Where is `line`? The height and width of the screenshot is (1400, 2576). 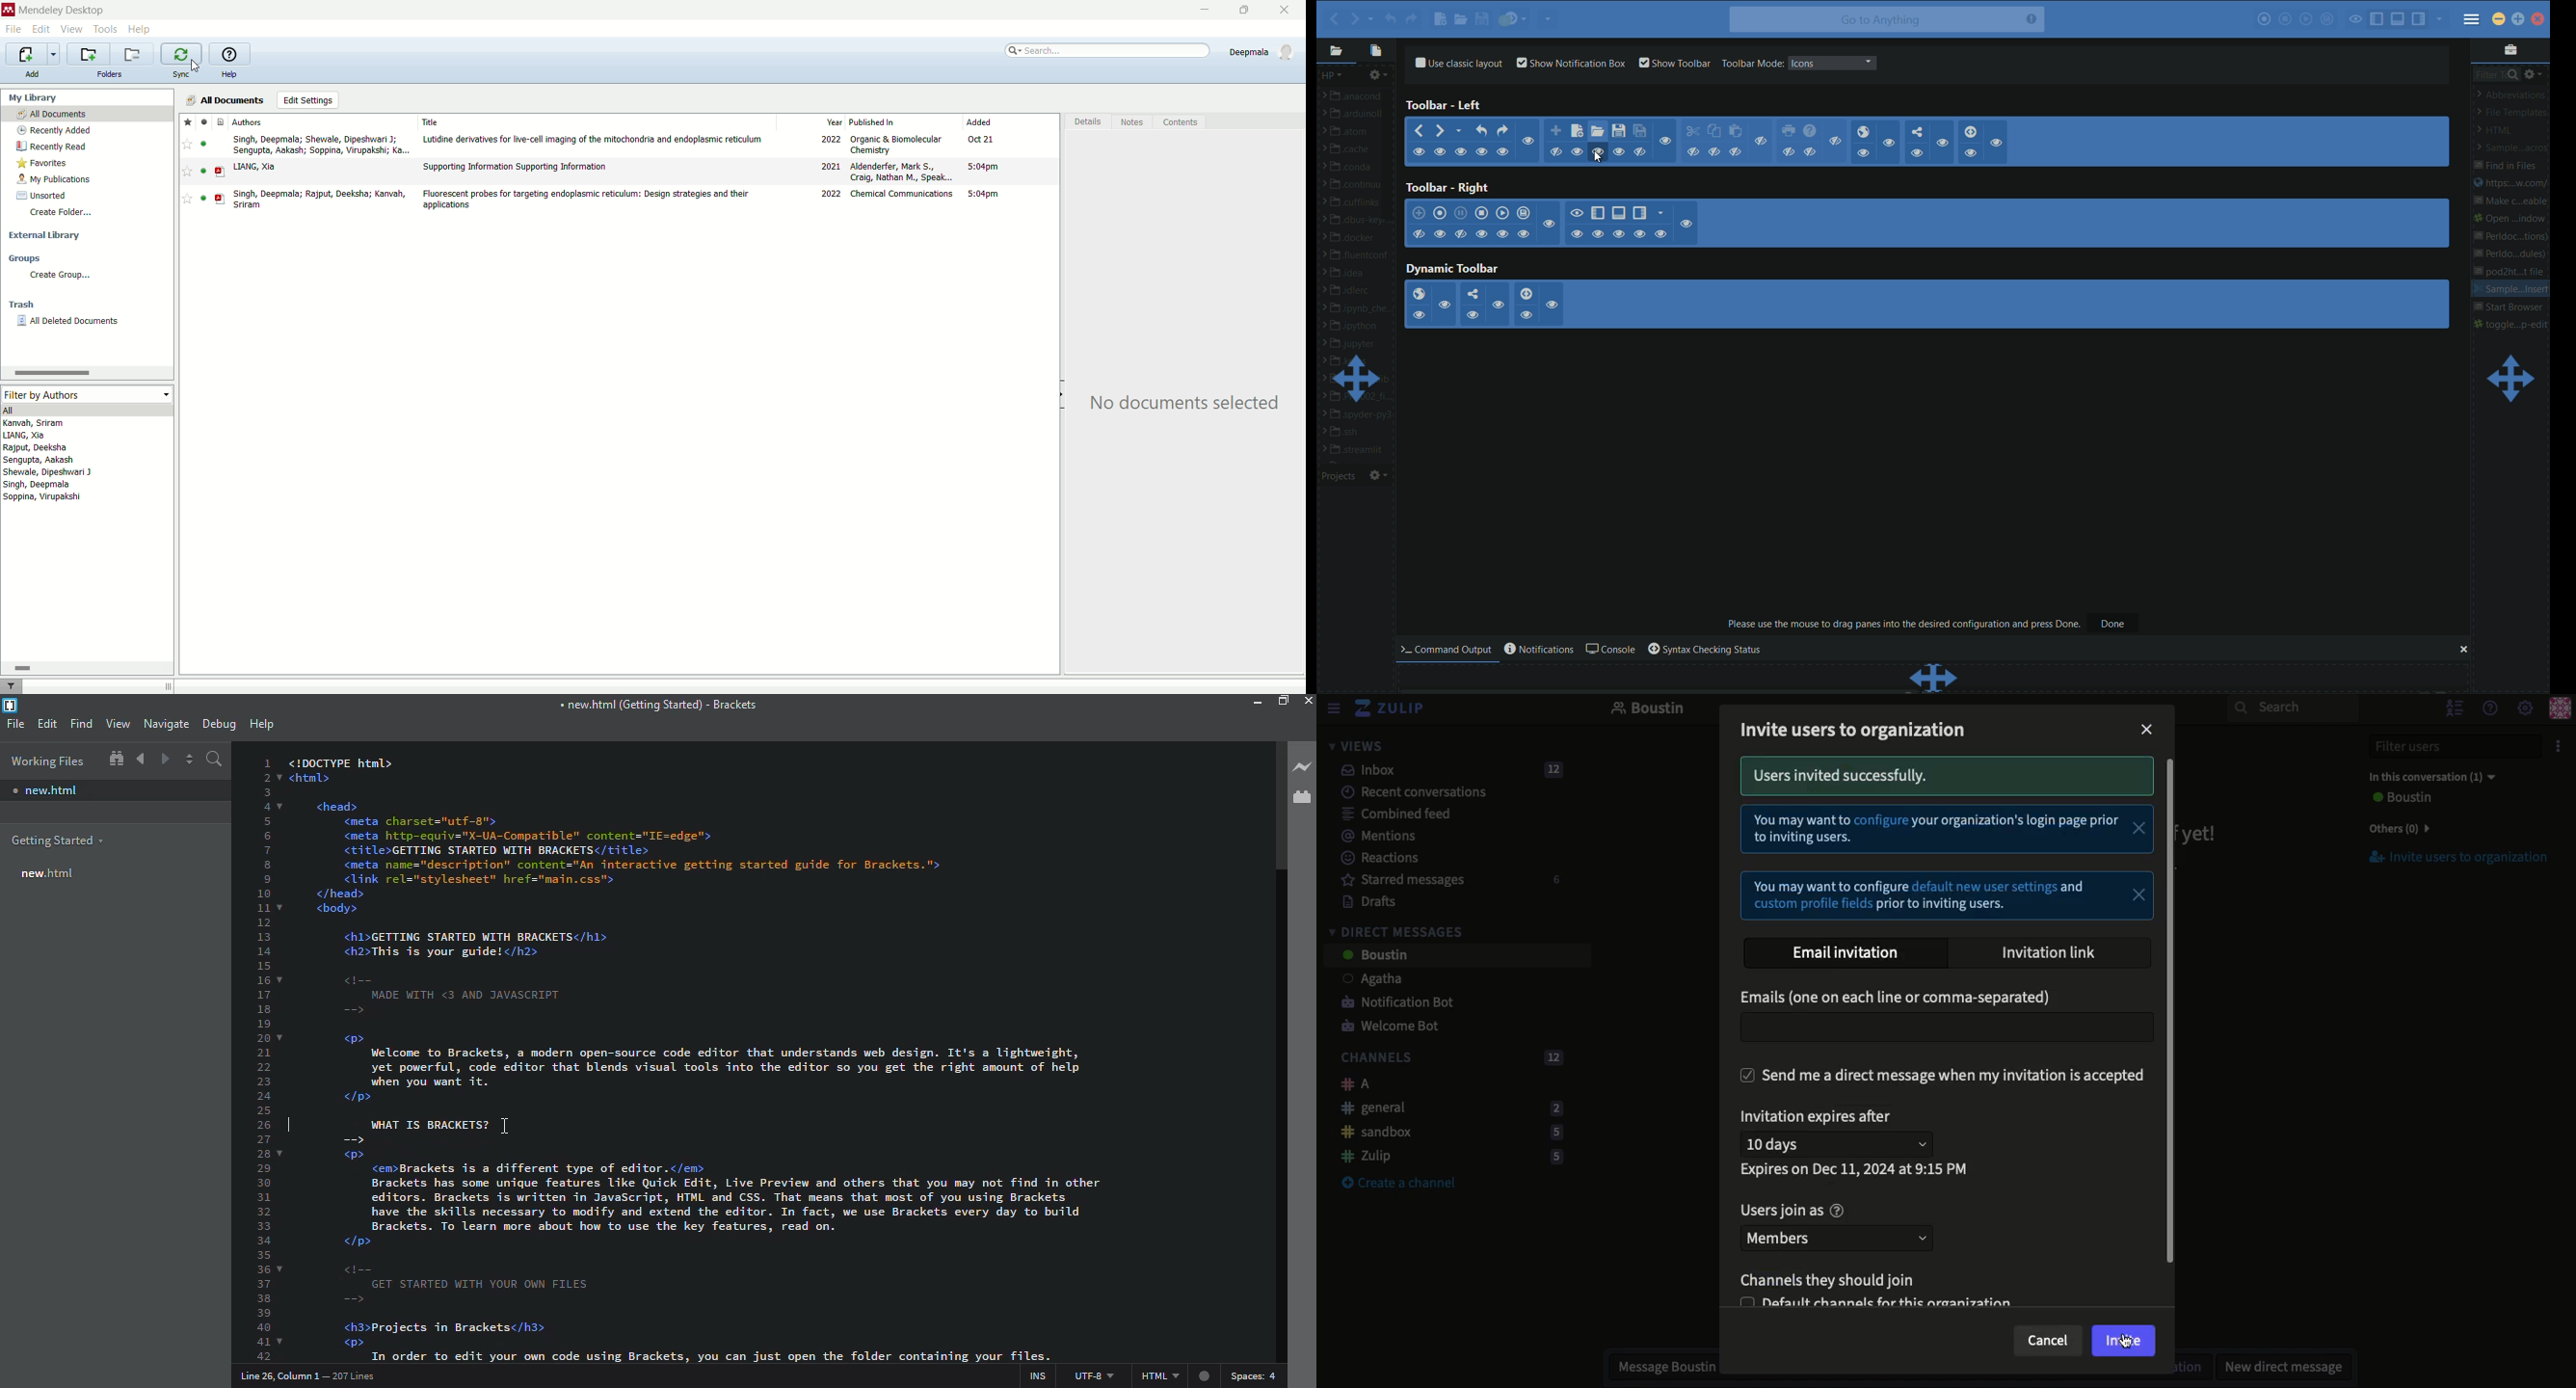 line is located at coordinates (423, 1122).